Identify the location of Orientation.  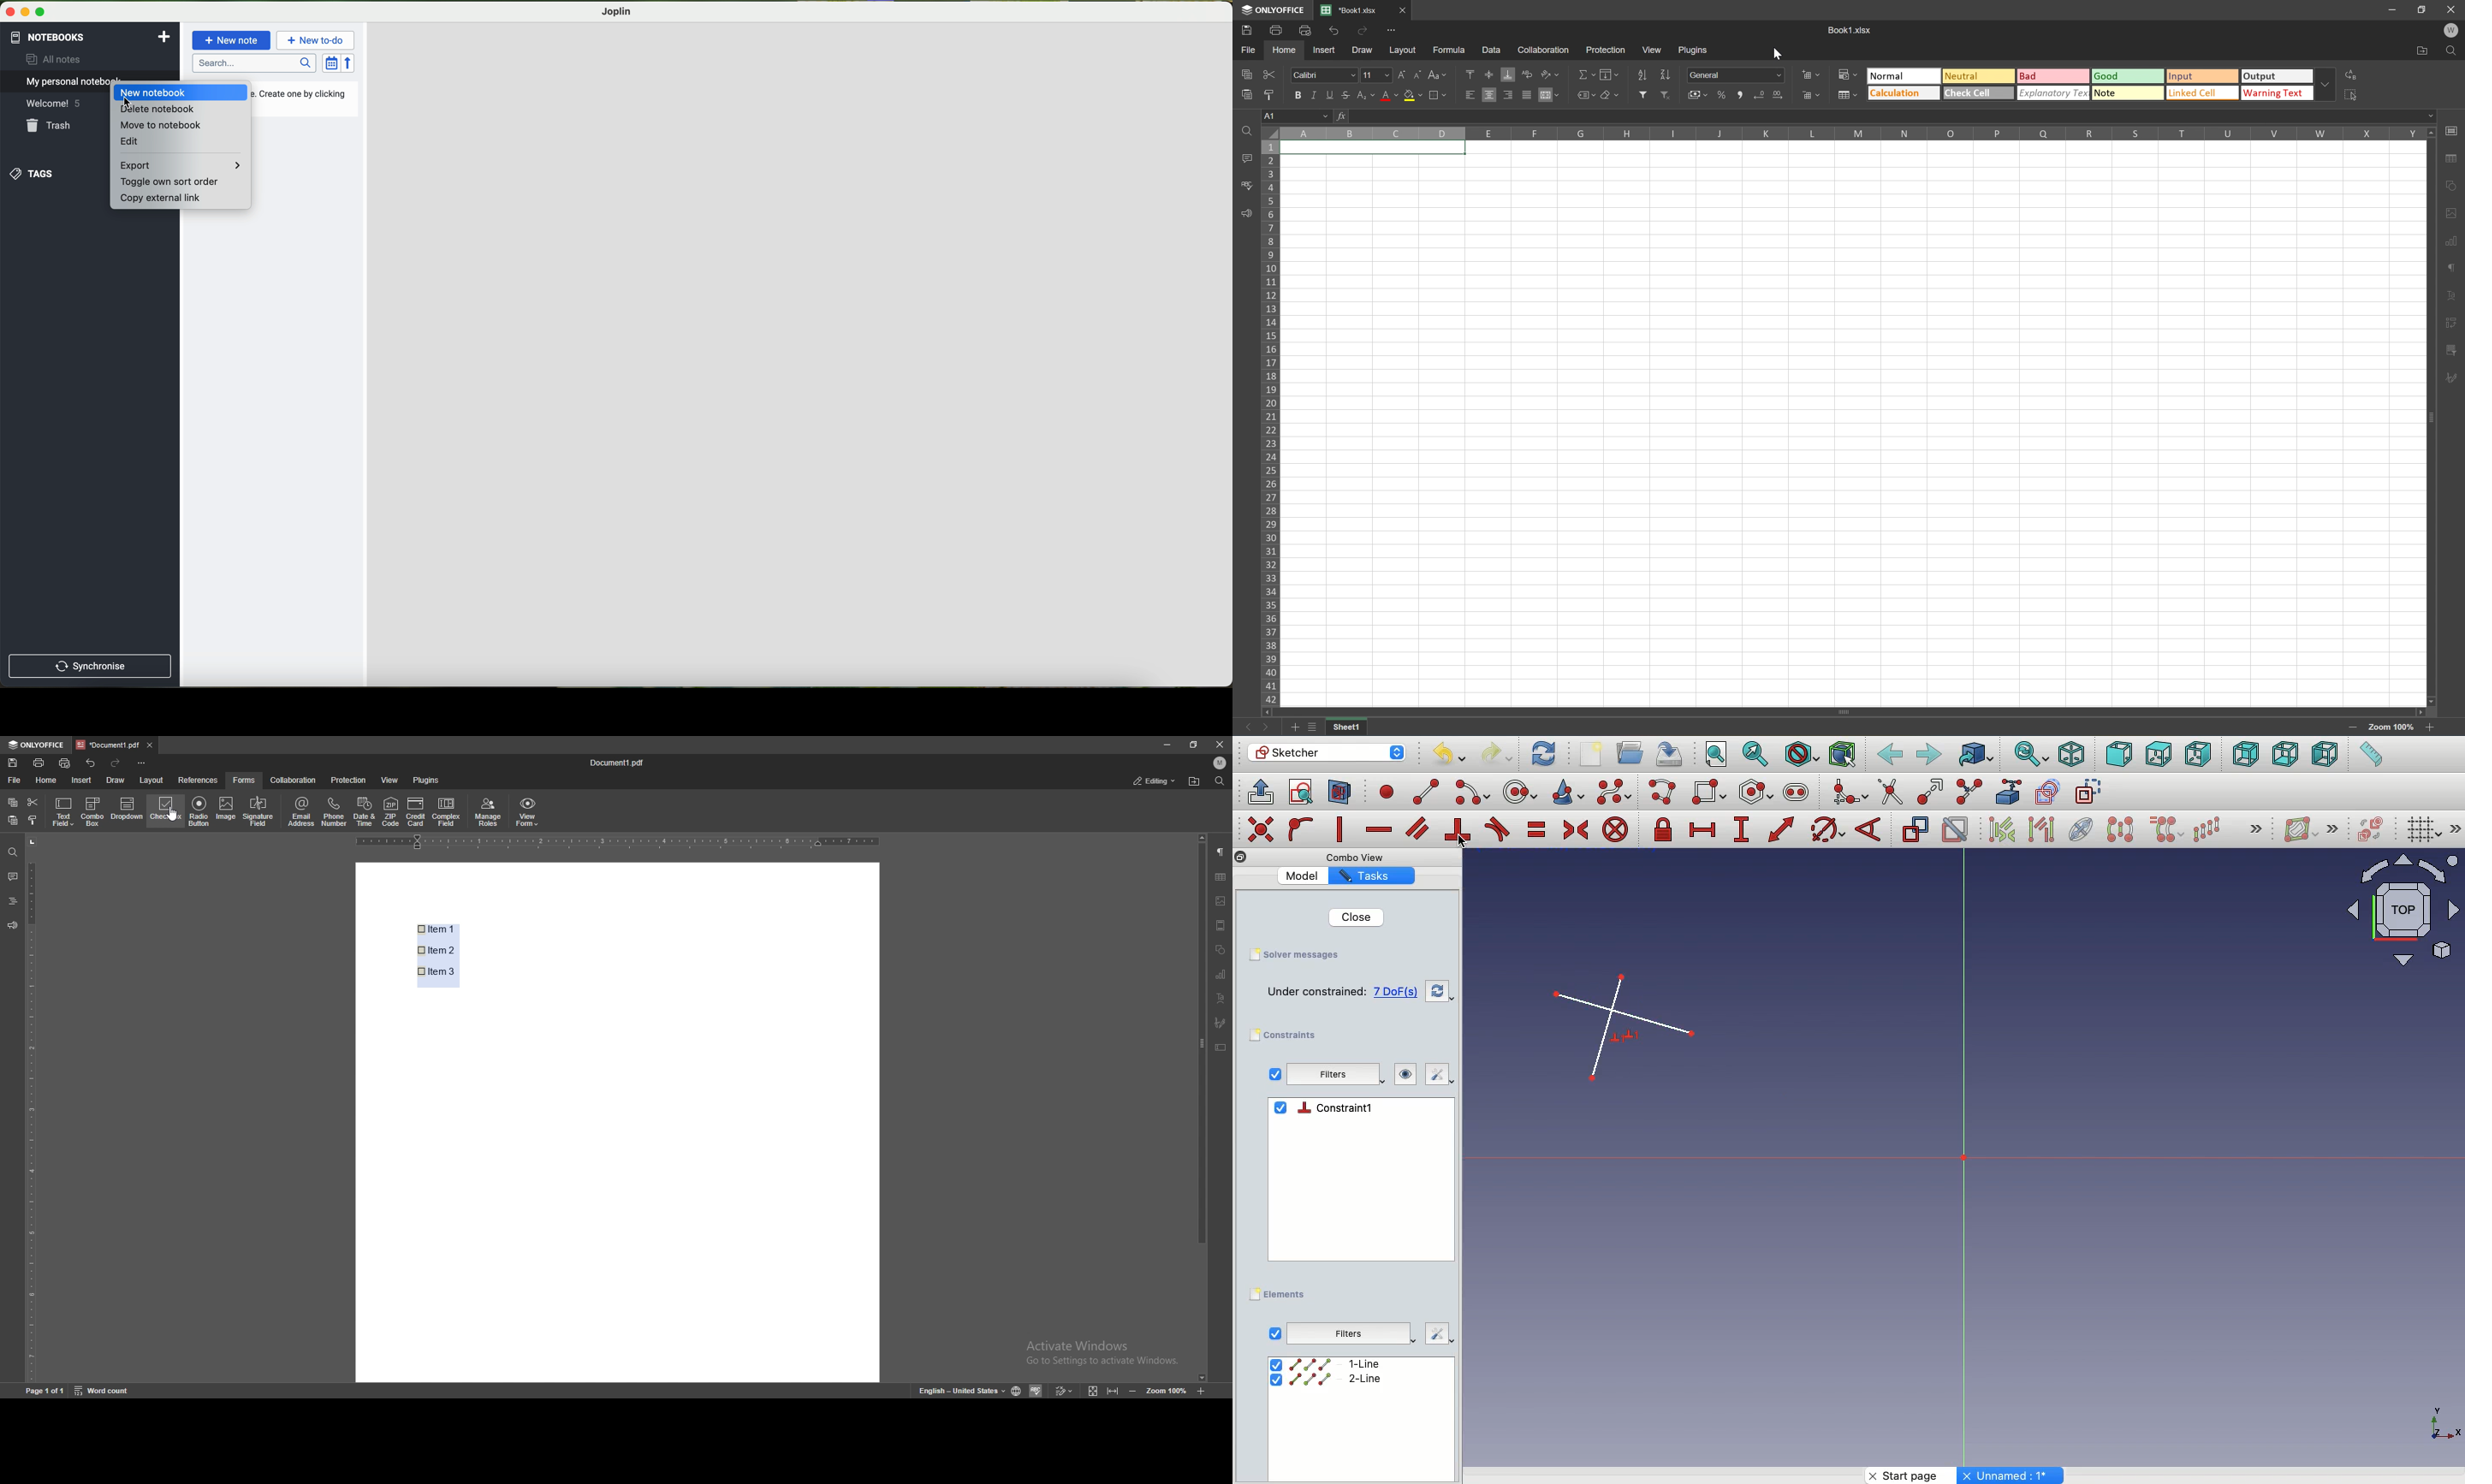
(1549, 74).